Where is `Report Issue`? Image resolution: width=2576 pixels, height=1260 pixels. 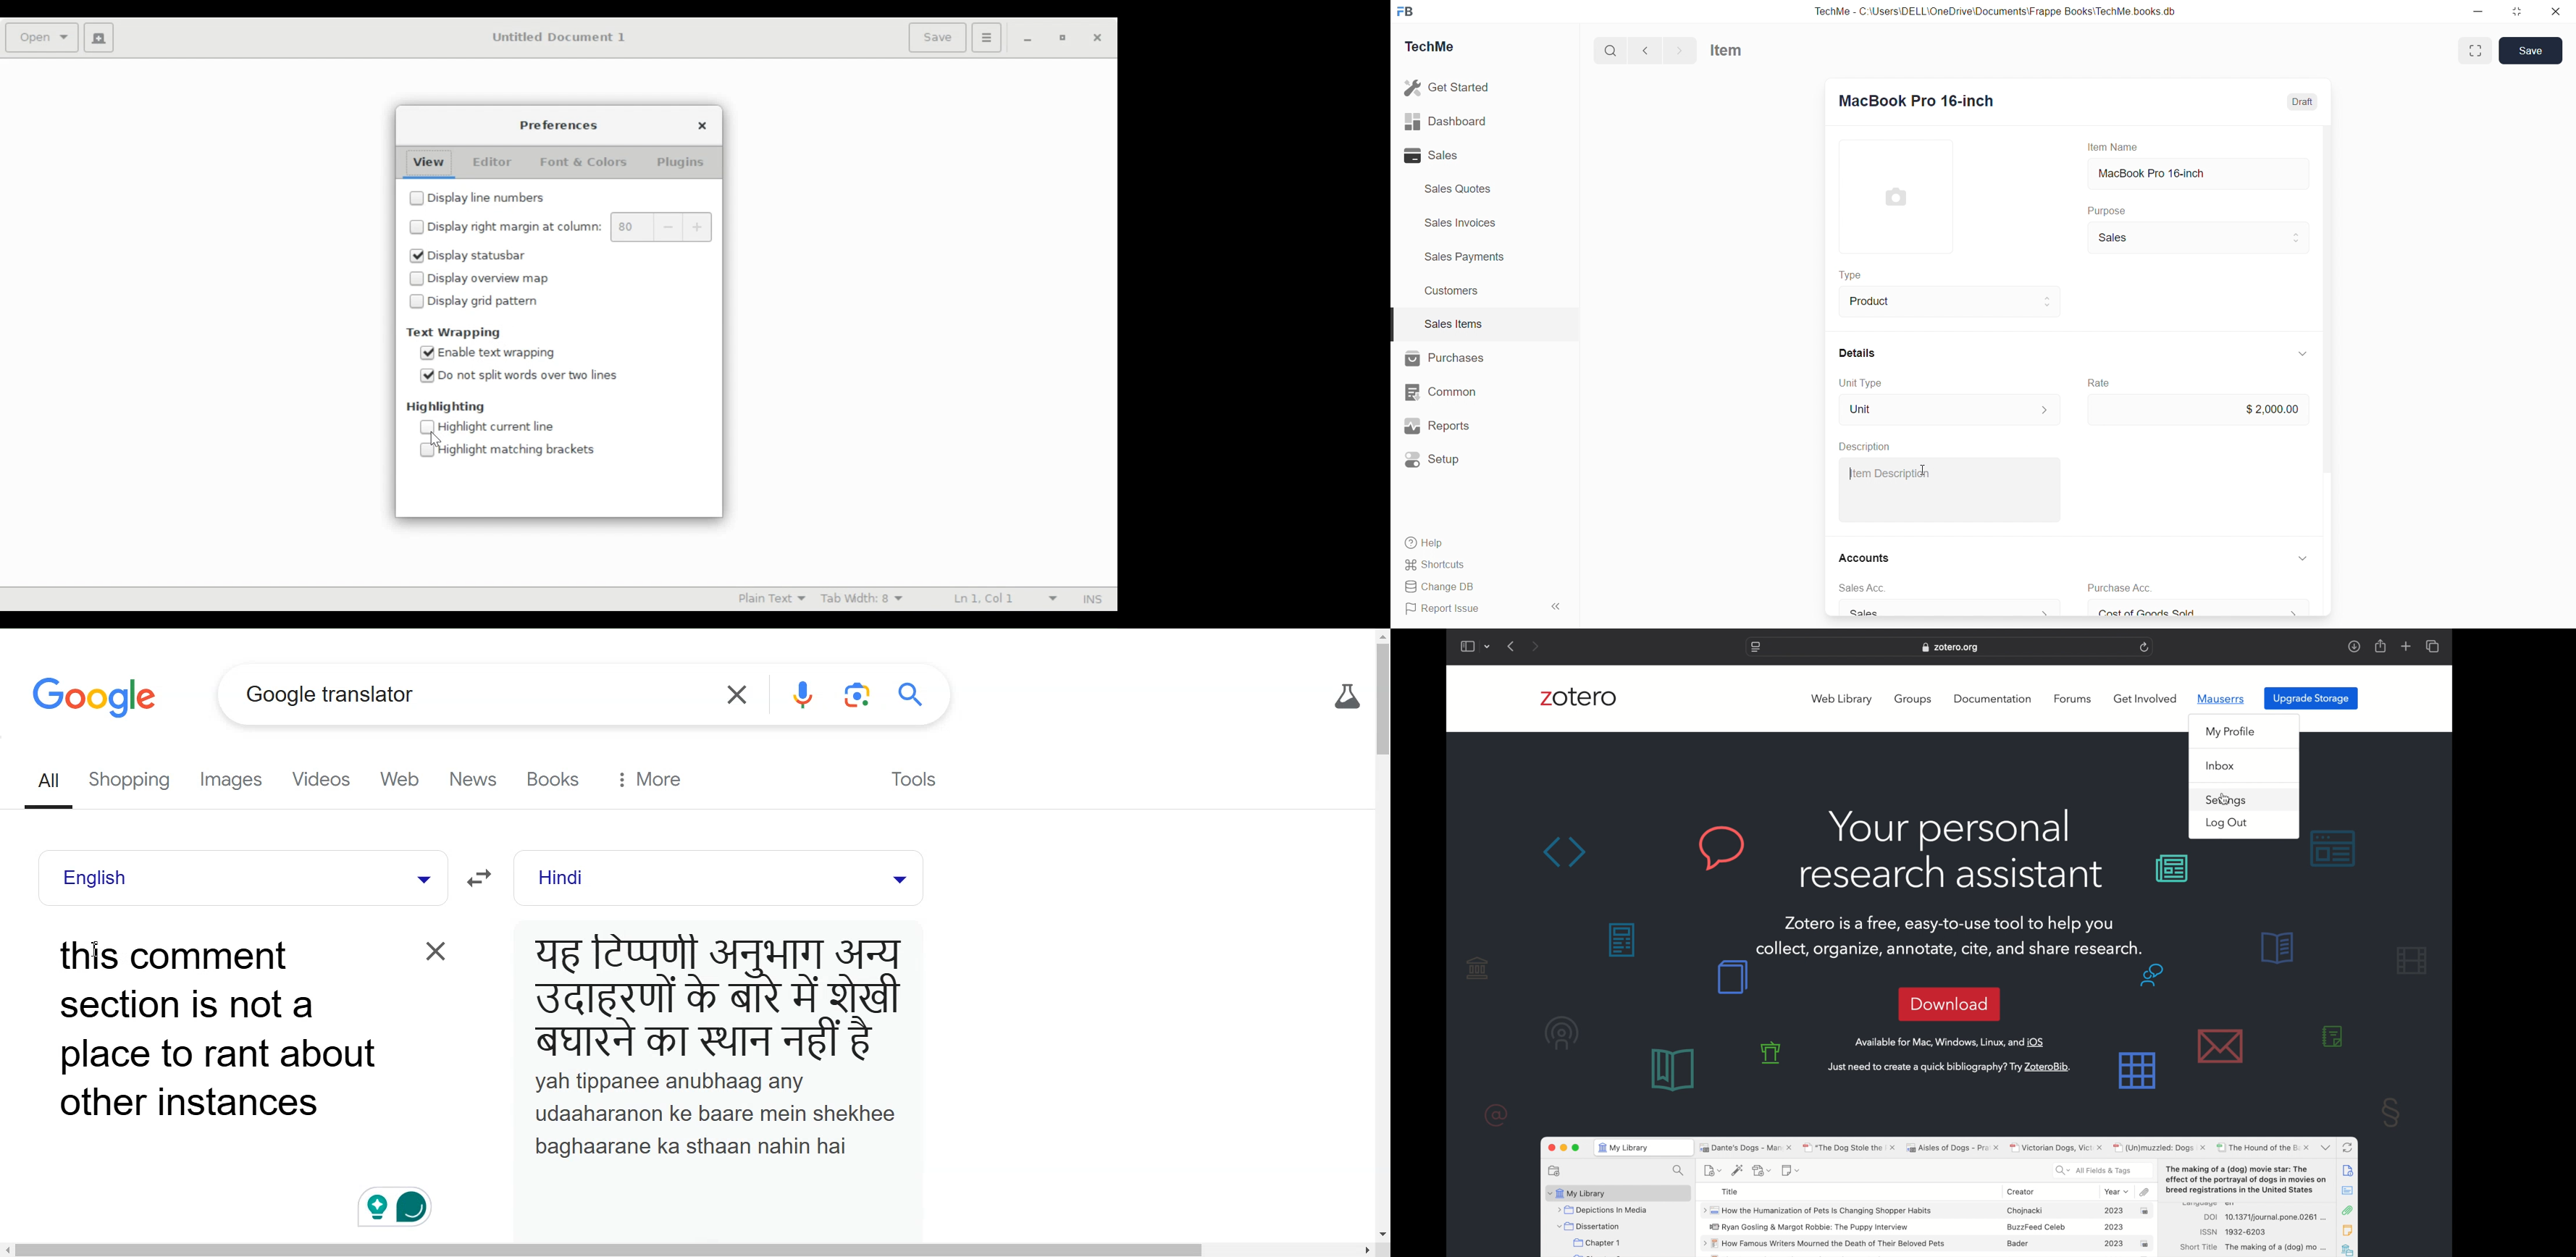 Report Issue is located at coordinates (1445, 609).